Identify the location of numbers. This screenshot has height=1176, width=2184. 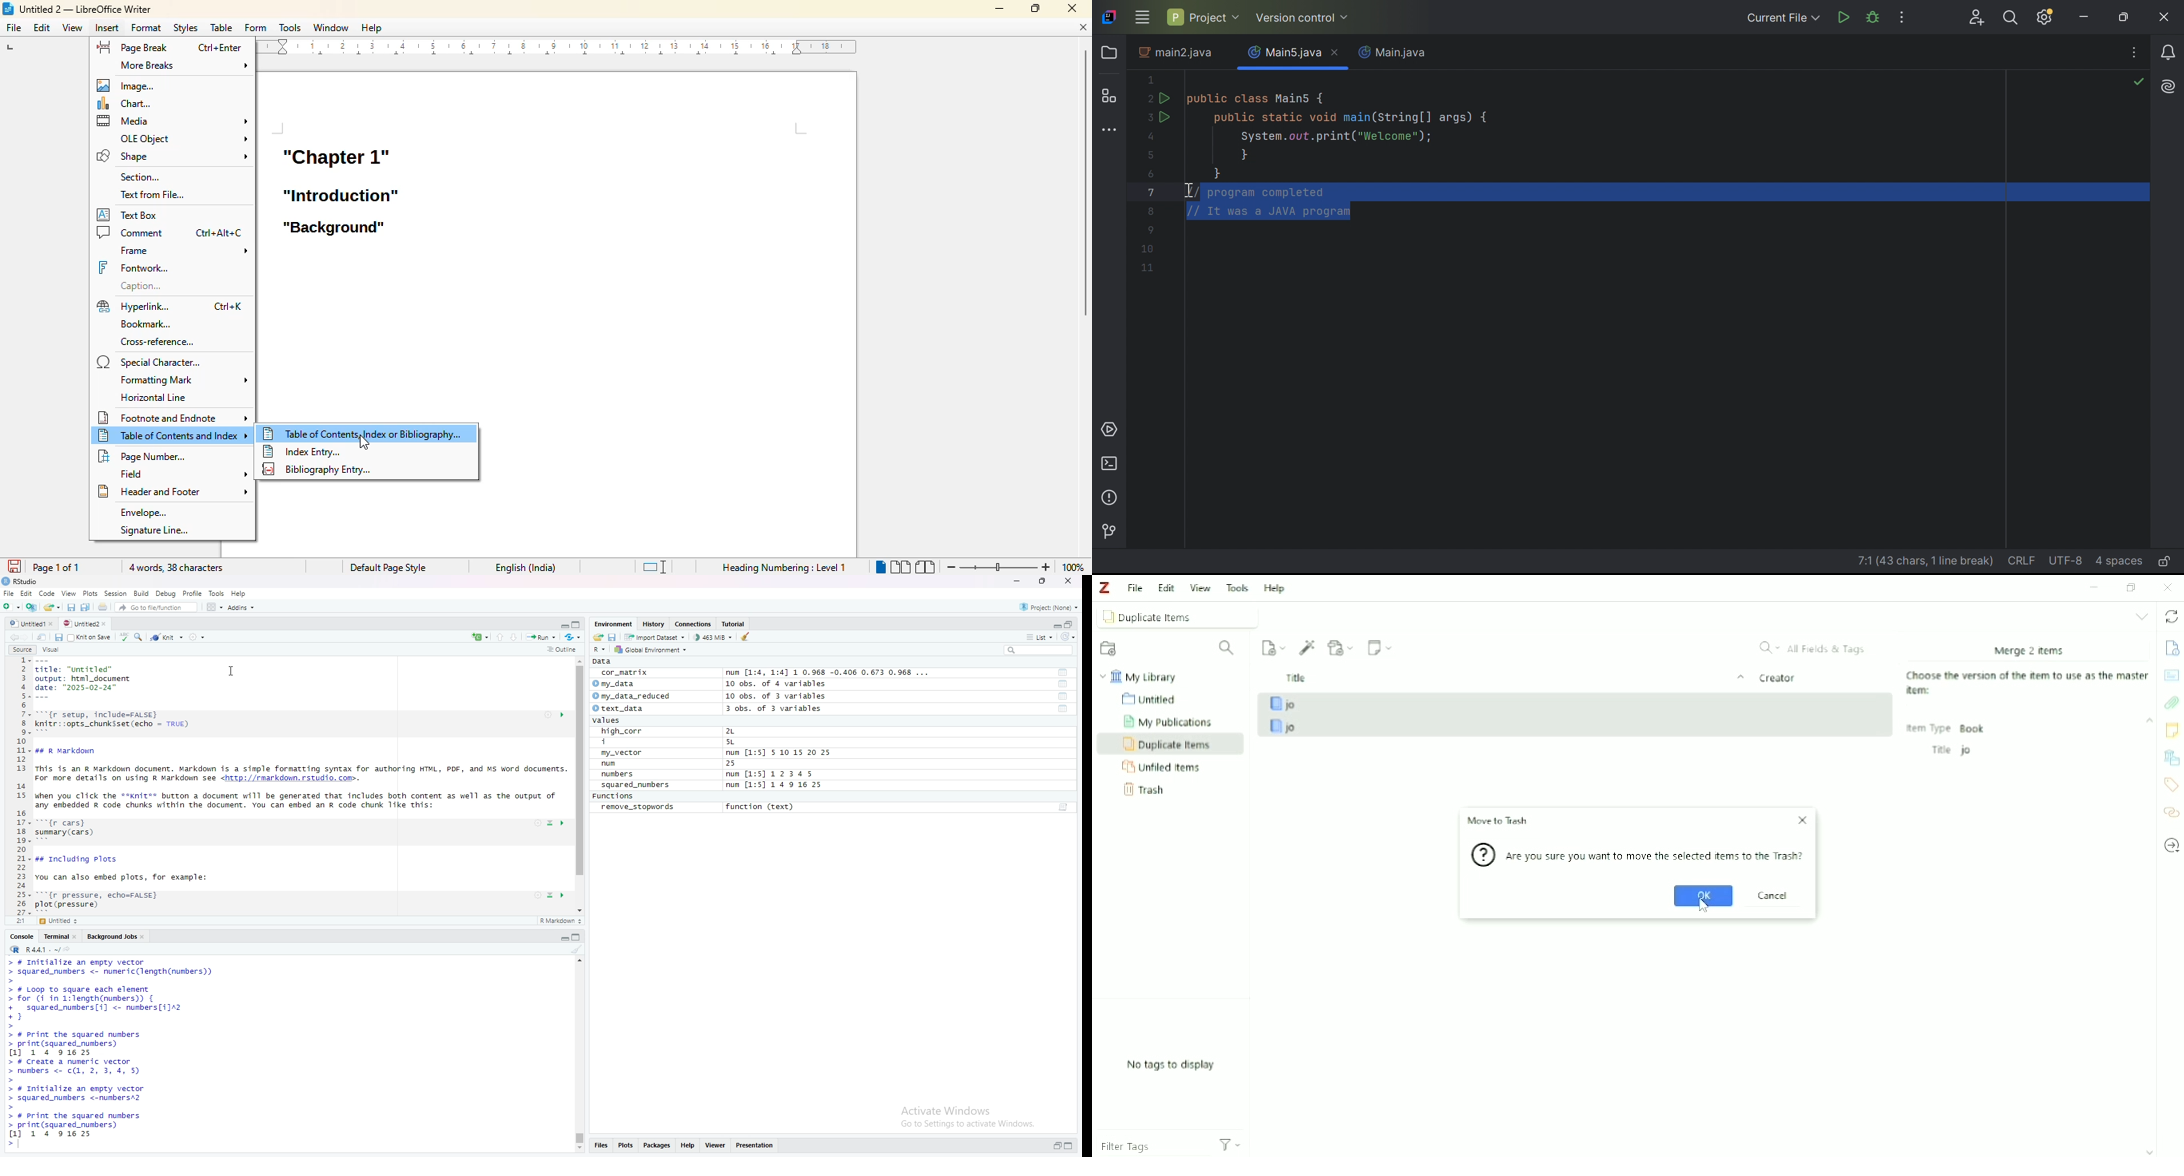
(621, 775).